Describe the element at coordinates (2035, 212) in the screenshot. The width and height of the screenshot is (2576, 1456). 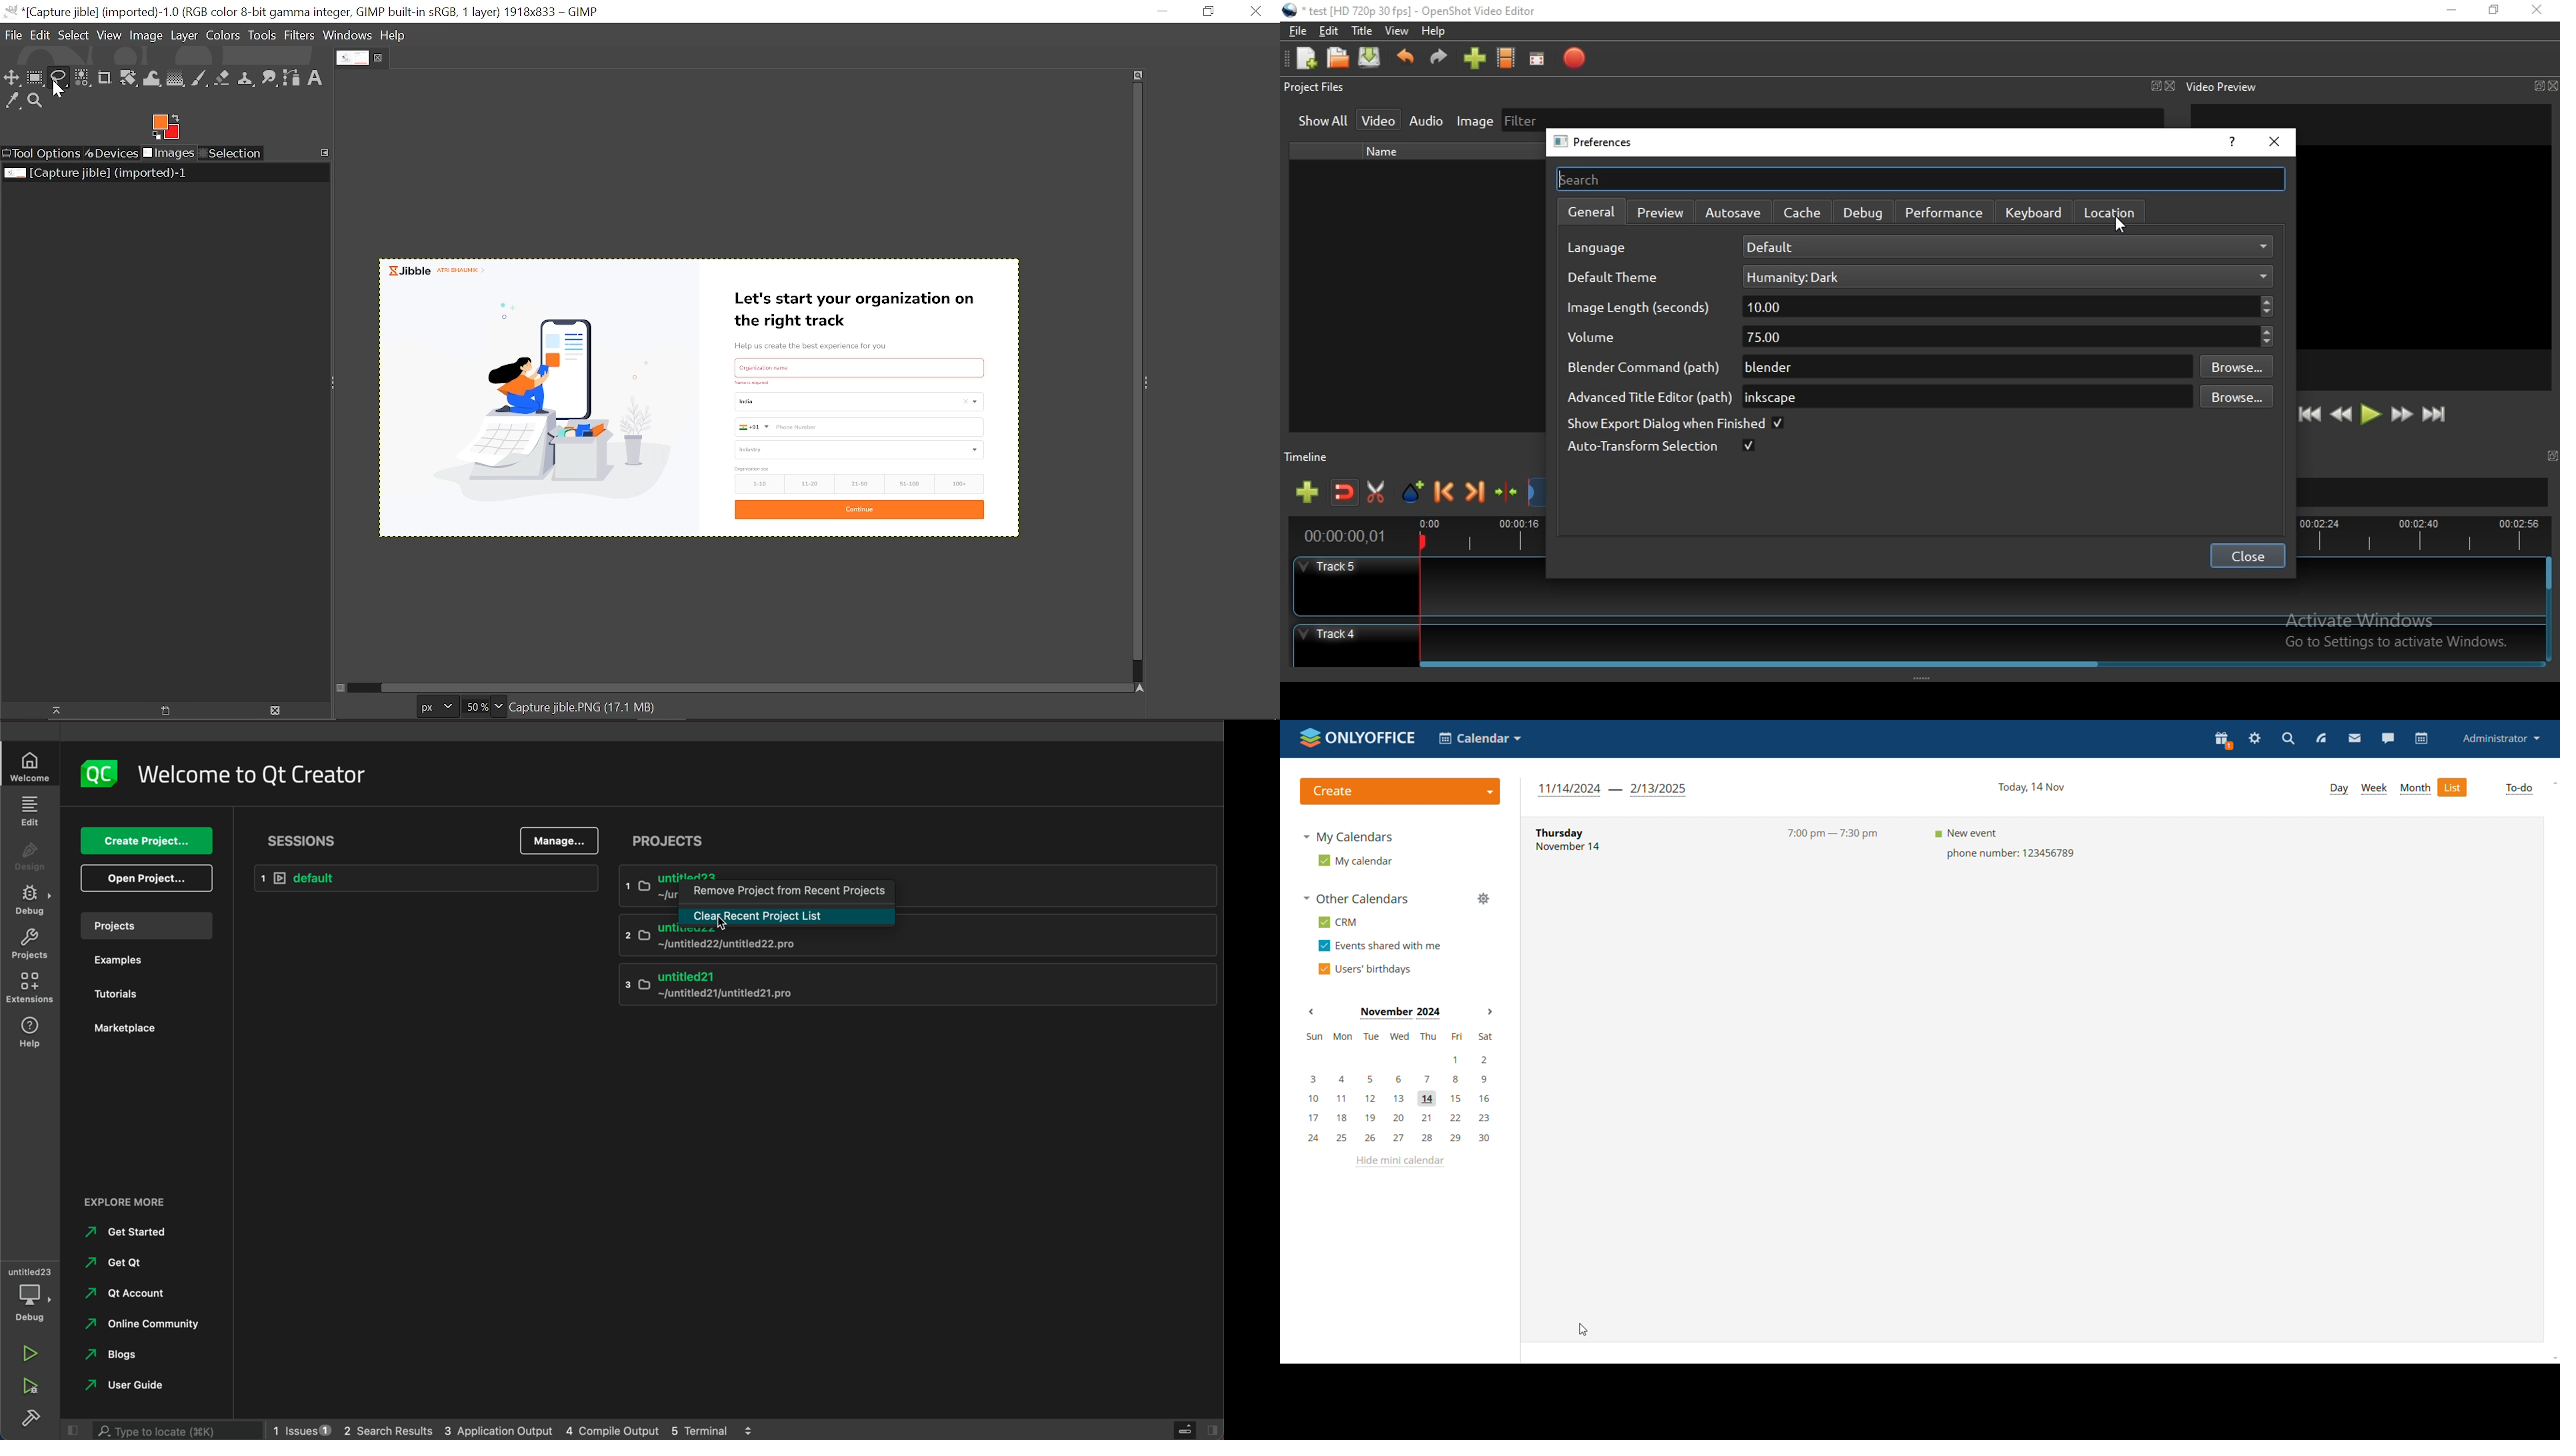
I see `keyboard` at that location.